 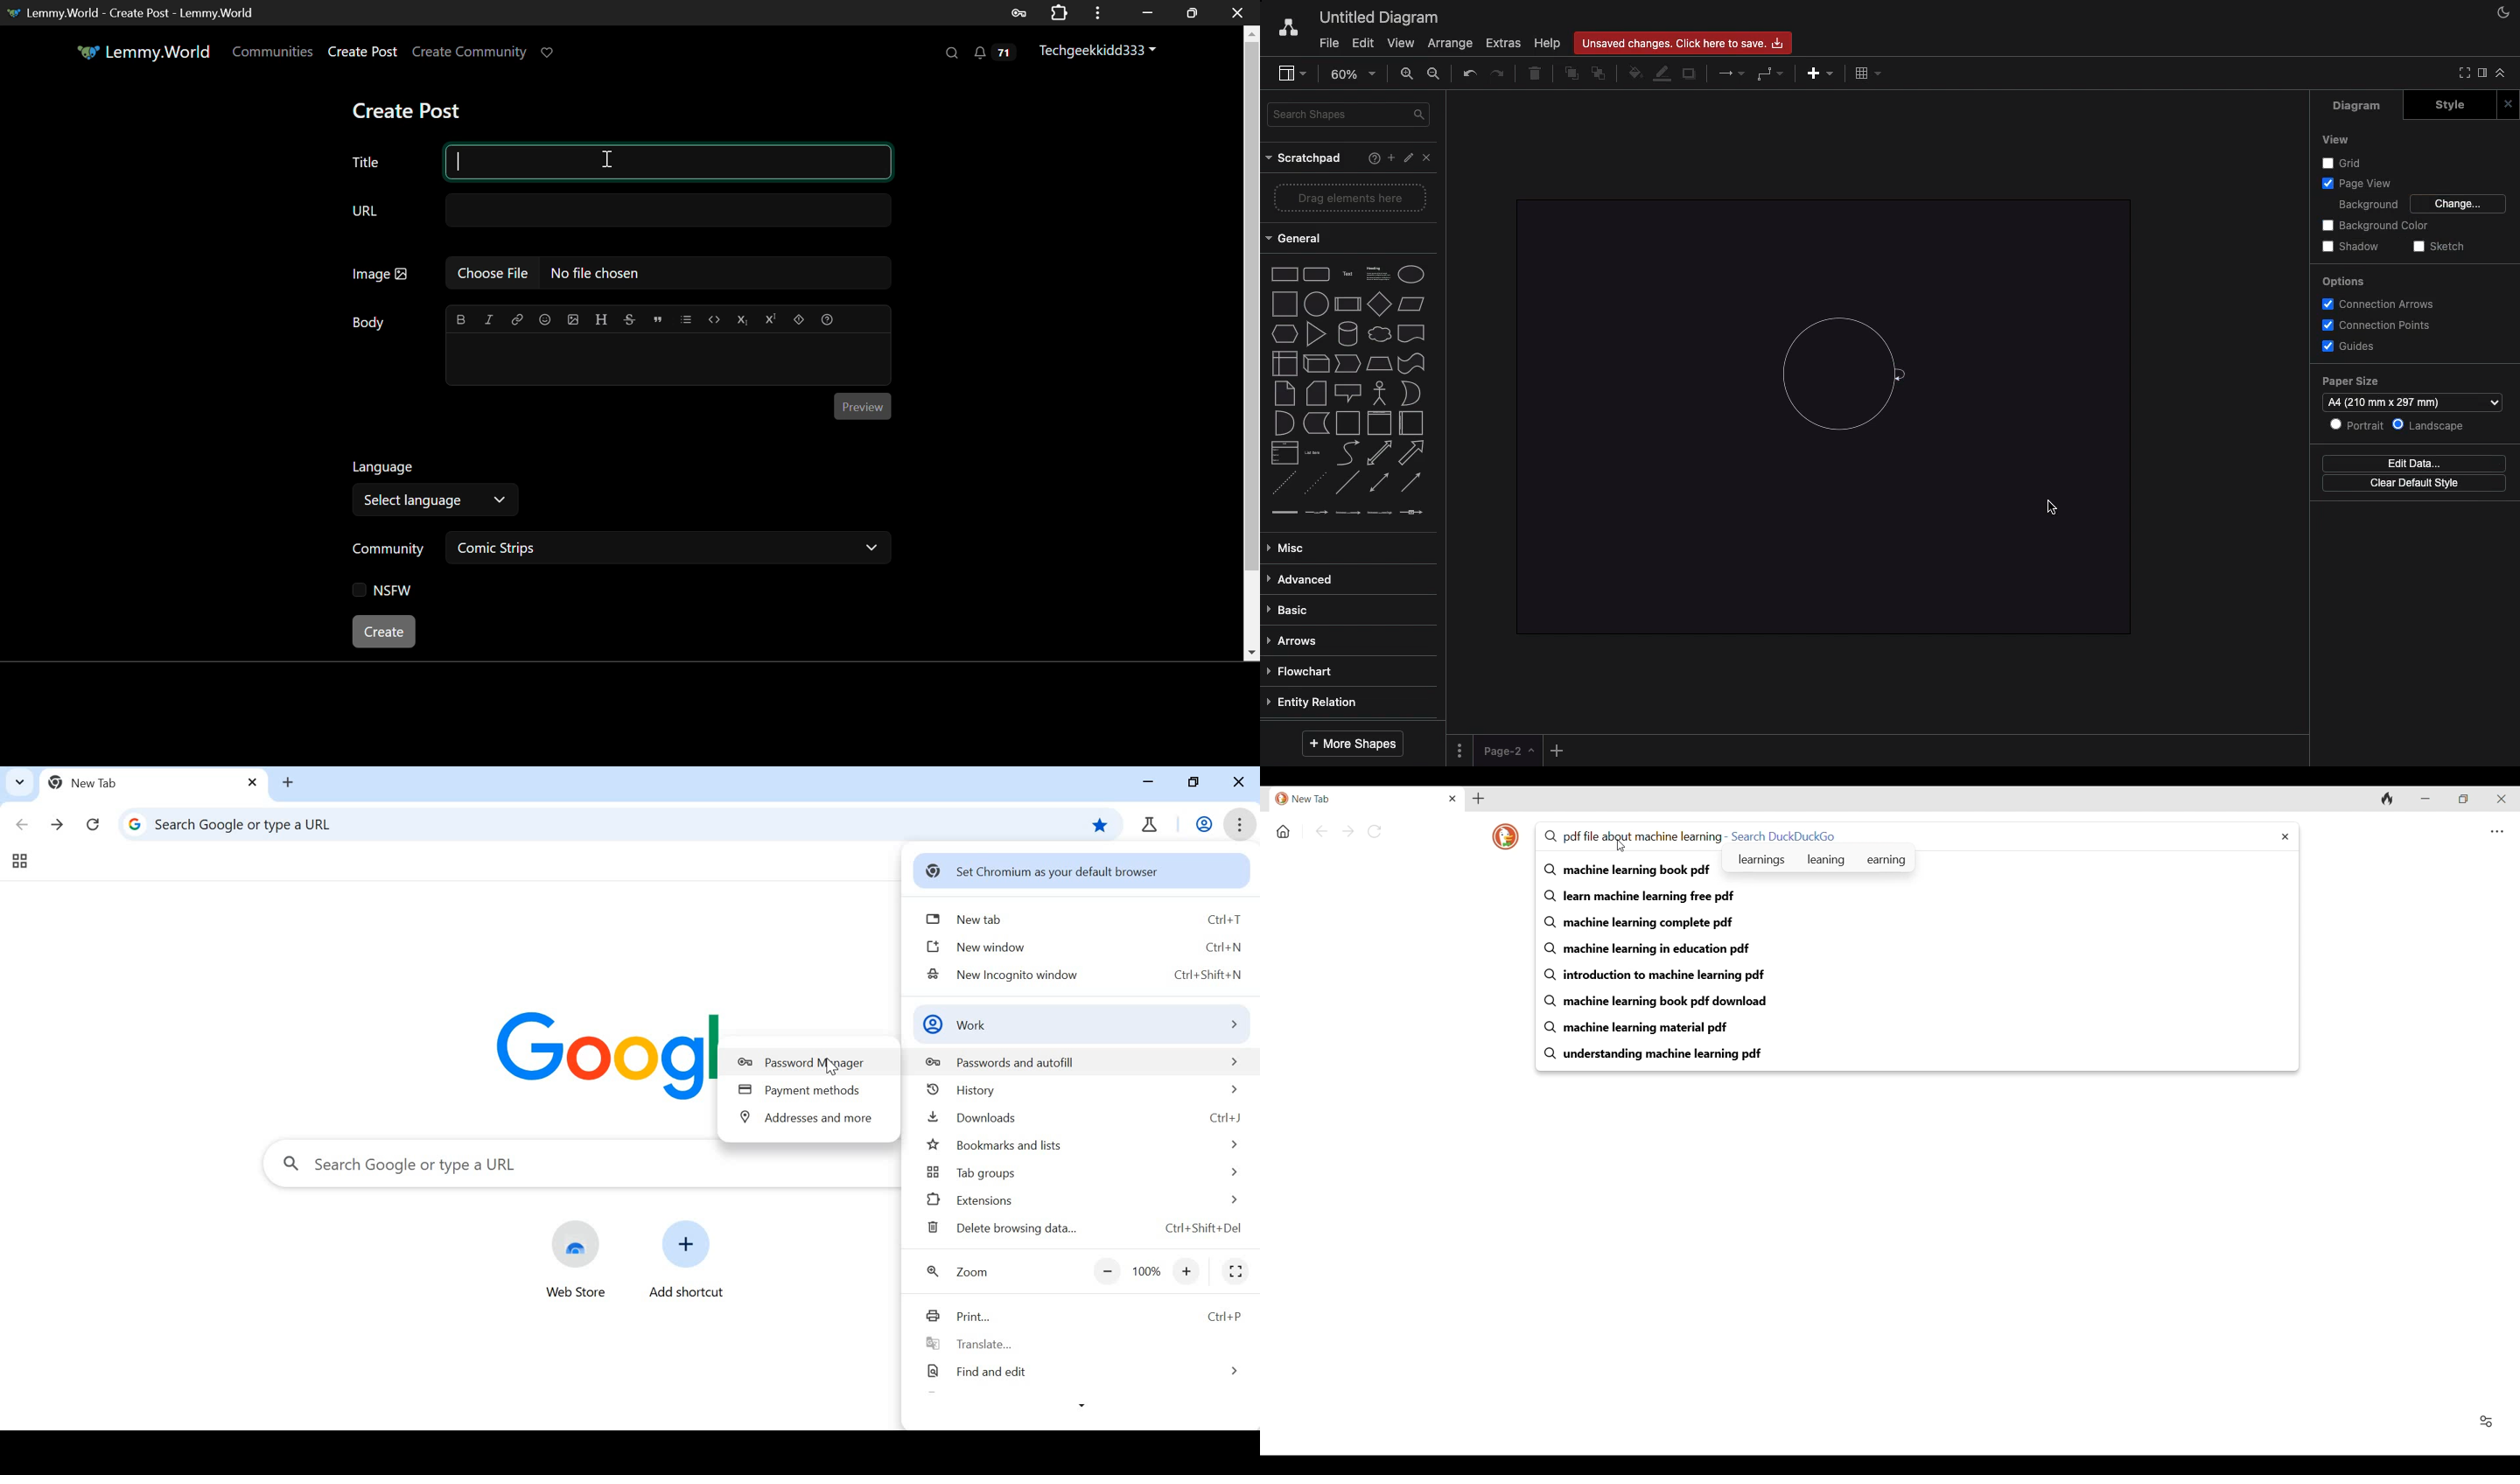 I want to click on earning, so click(x=1887, y=858).